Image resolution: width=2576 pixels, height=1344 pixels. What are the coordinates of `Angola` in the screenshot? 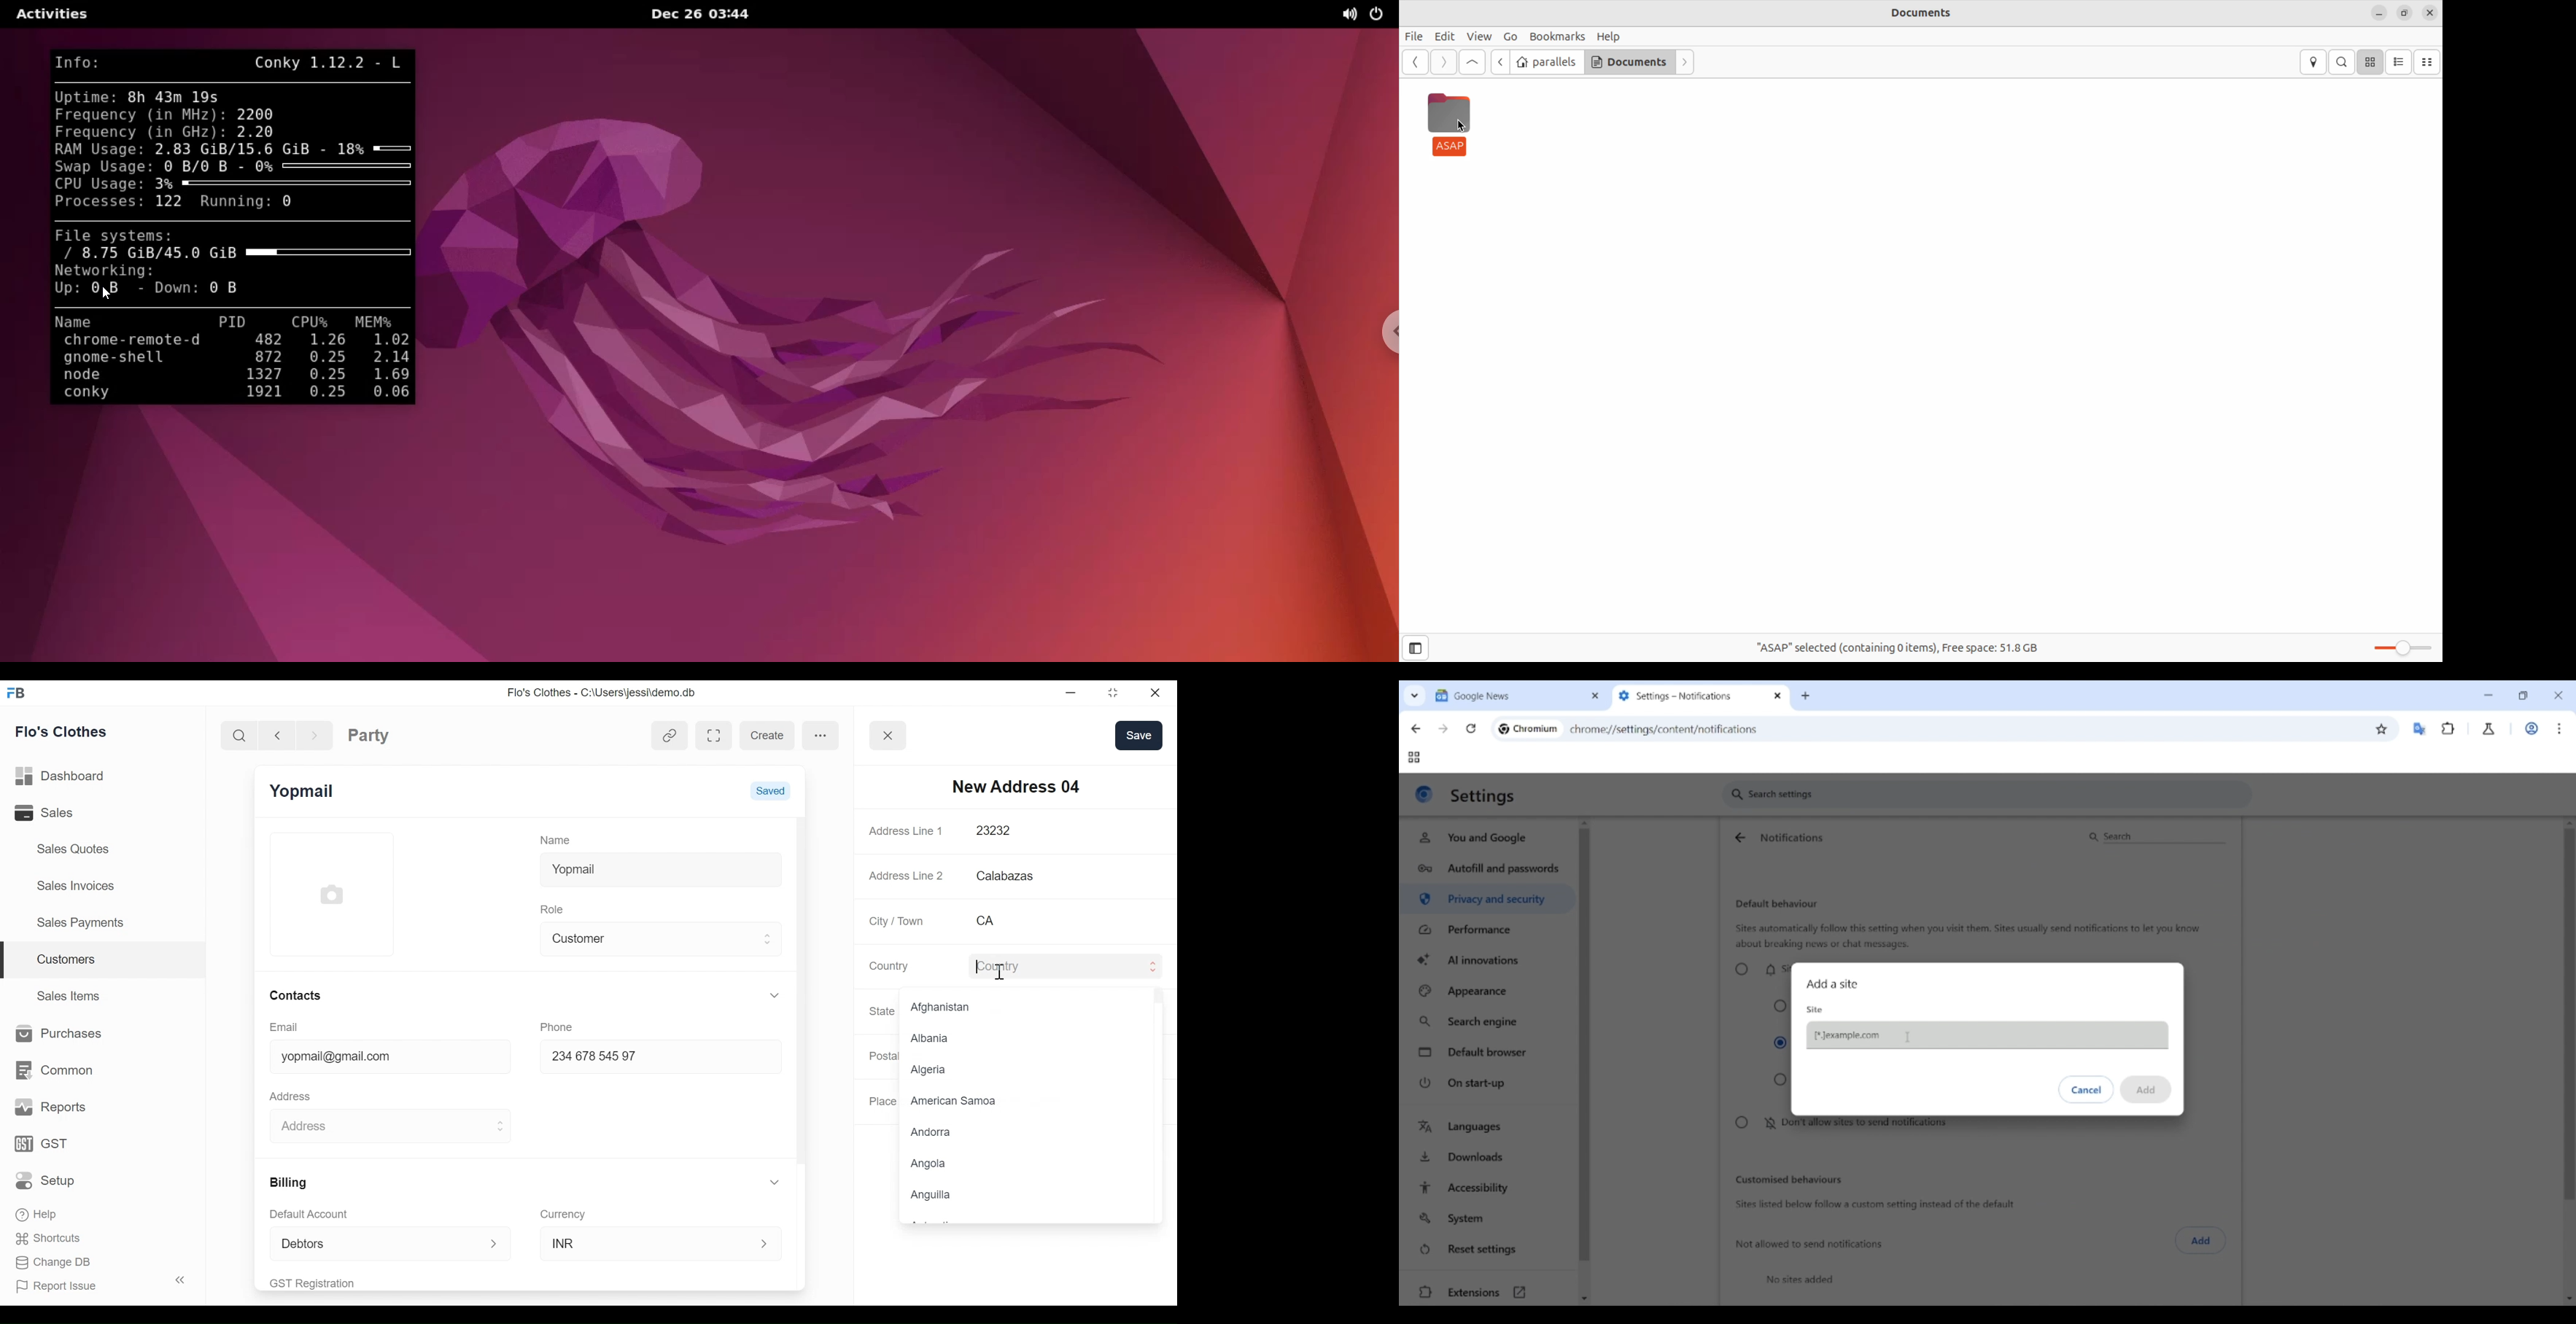 It's located at (929, 1163).